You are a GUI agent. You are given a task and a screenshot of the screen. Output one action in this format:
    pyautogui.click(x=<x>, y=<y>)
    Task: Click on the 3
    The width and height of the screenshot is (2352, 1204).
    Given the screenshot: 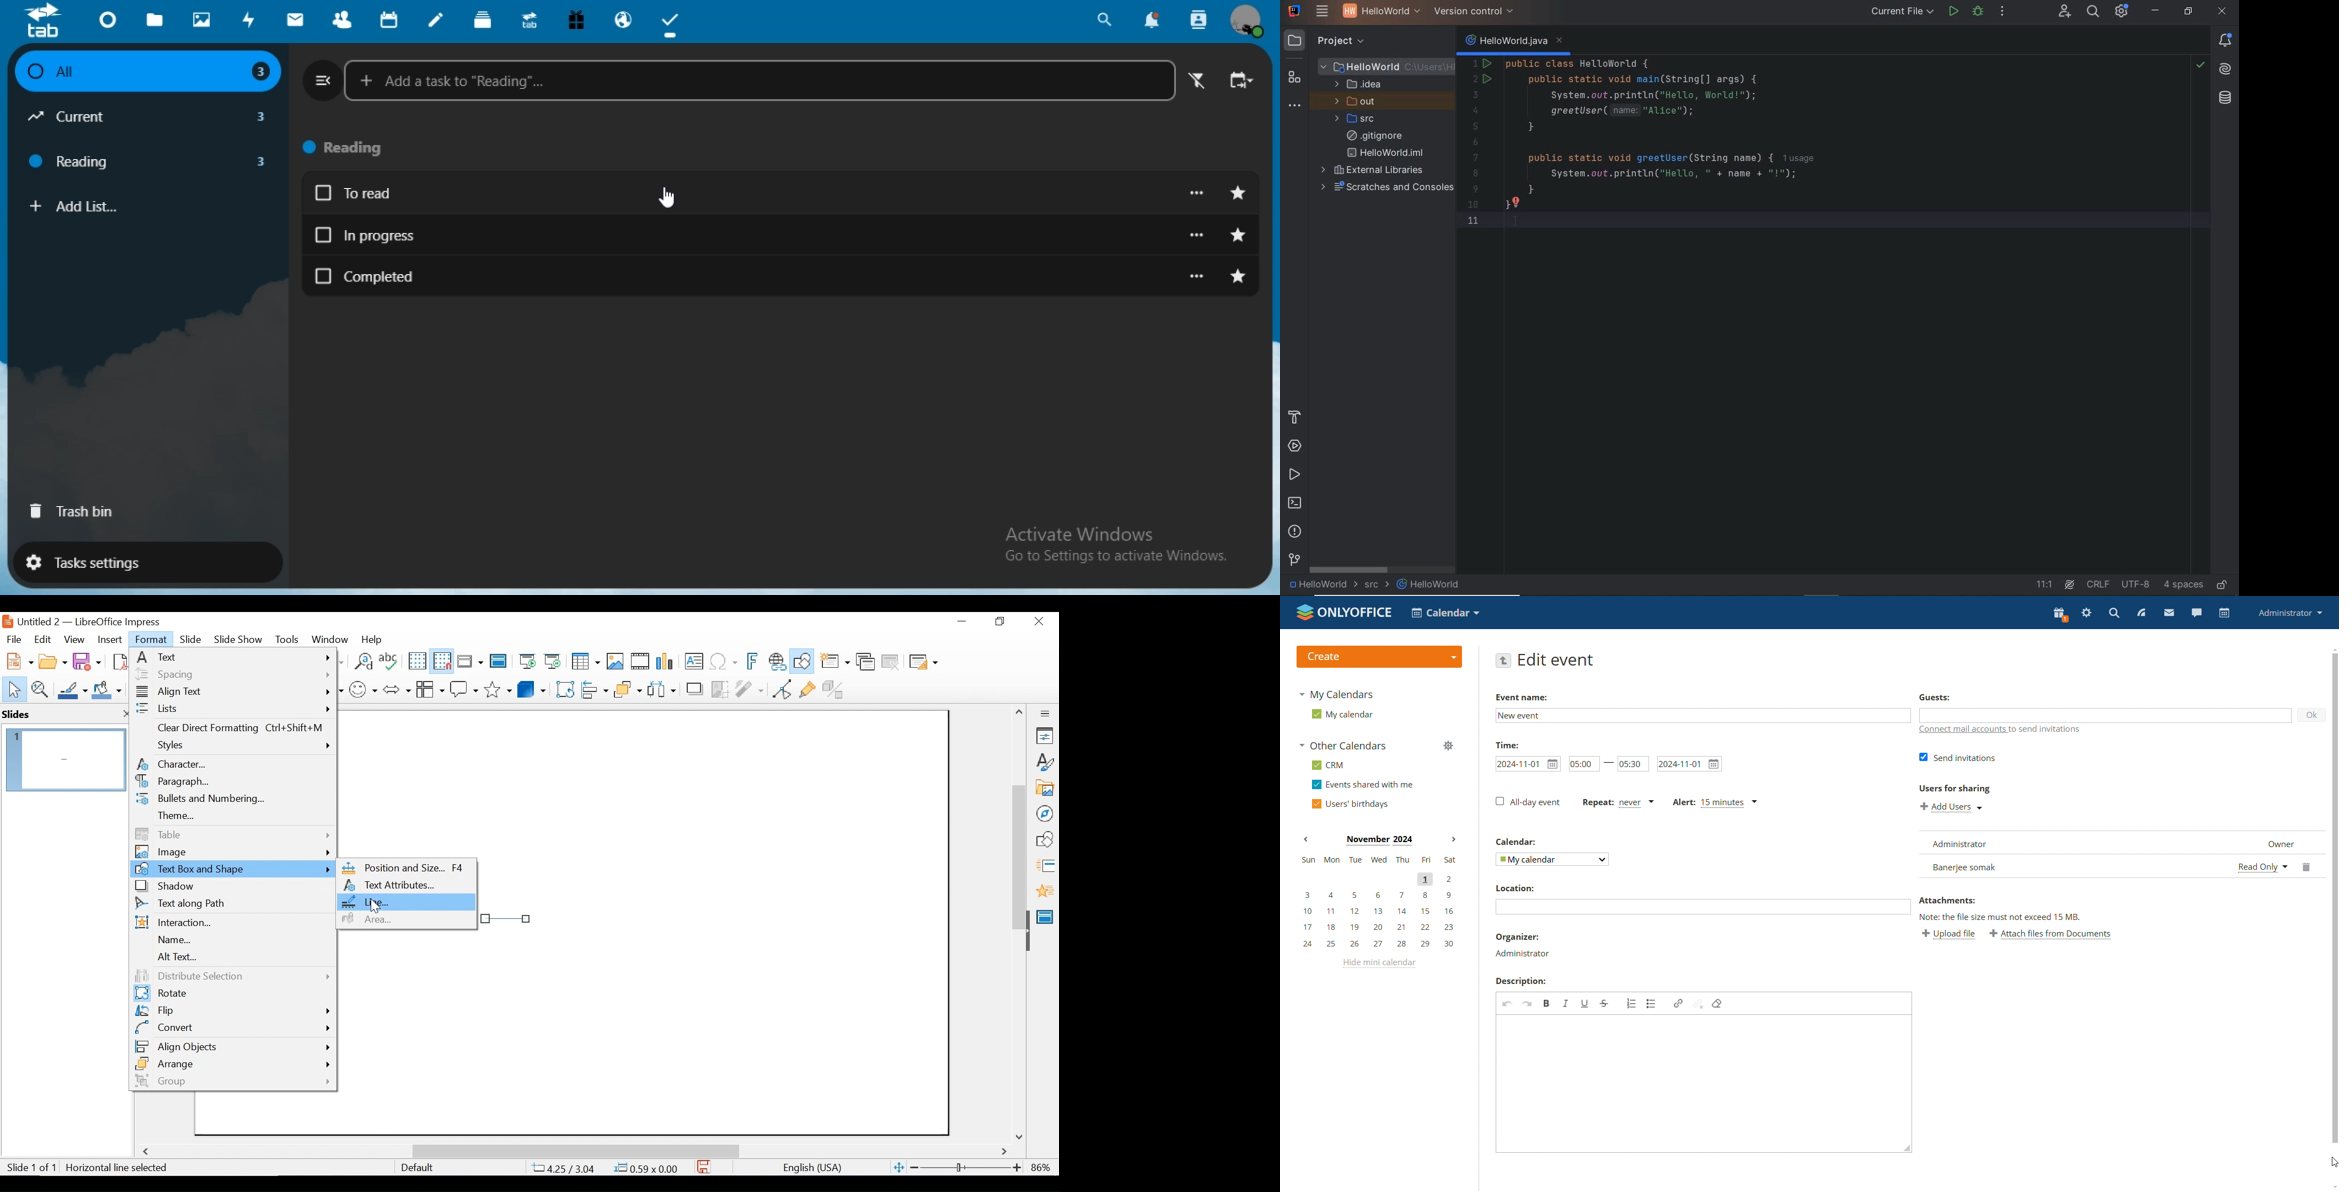 What is the action you would take?
    pyautogui.click(x=261, y=73)
    